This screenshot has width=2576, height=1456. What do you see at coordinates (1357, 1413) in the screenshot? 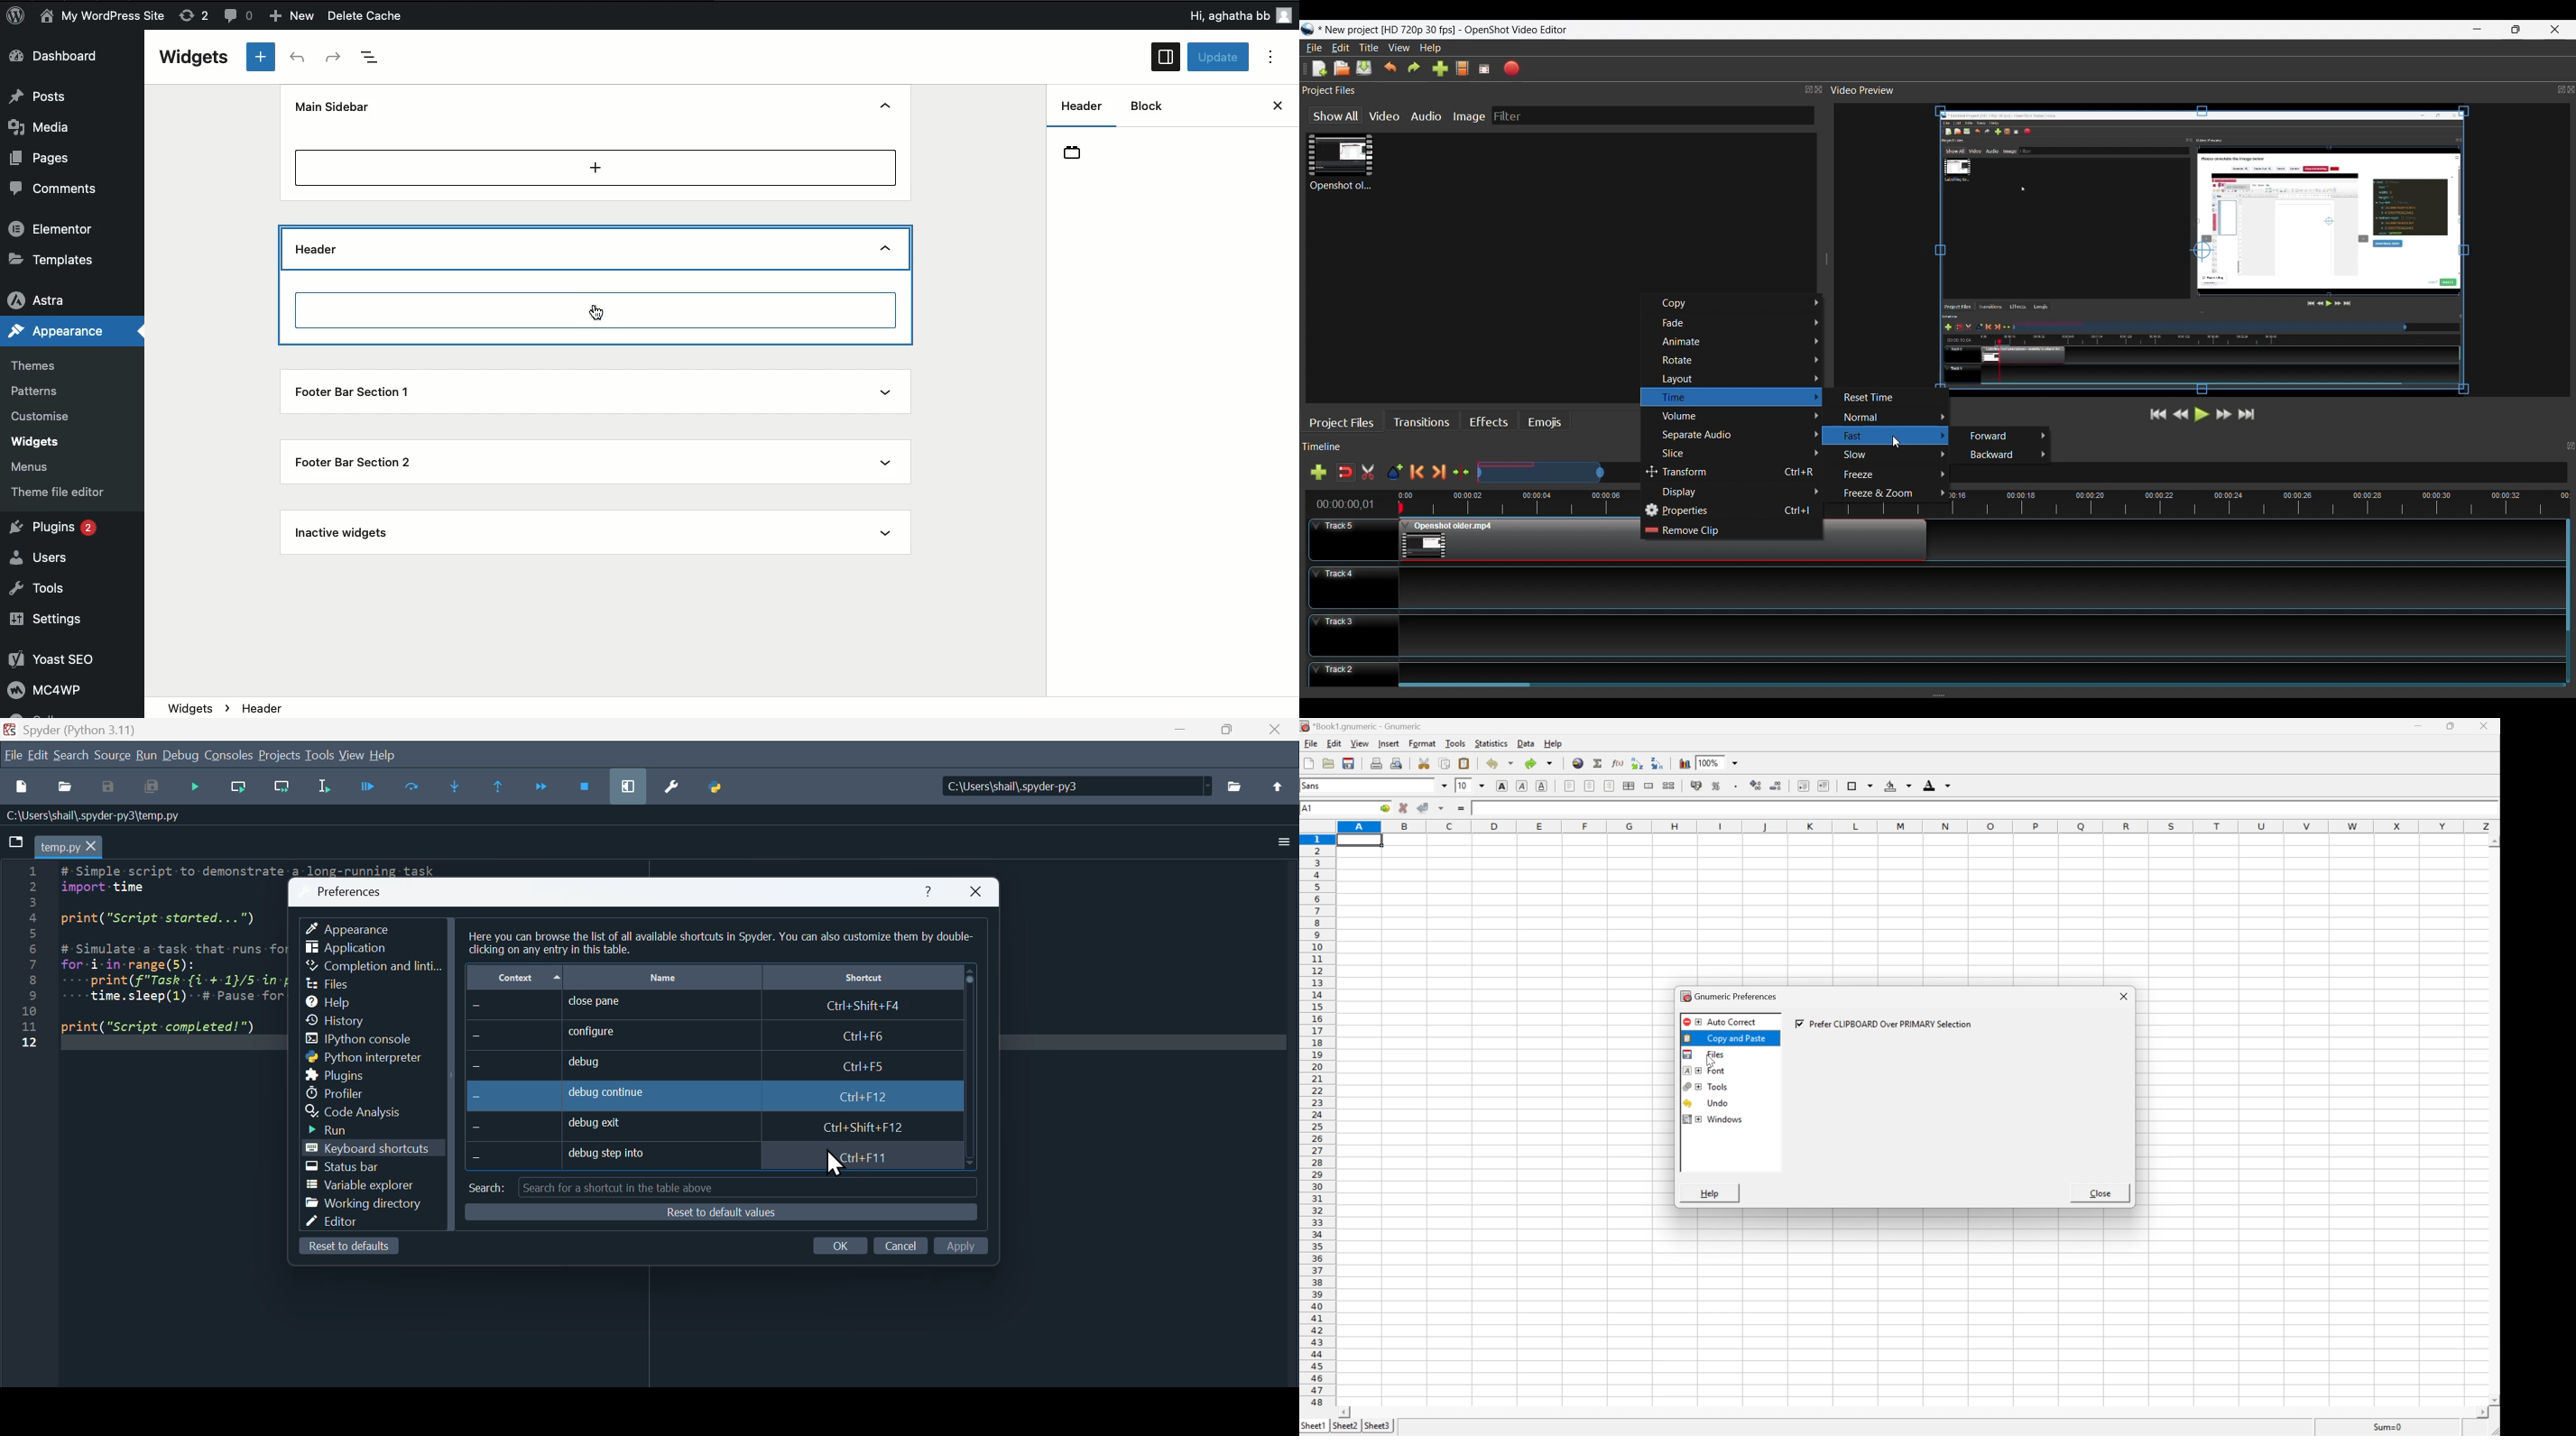
I see `scroll left` at bounding box center [1357, 1413].